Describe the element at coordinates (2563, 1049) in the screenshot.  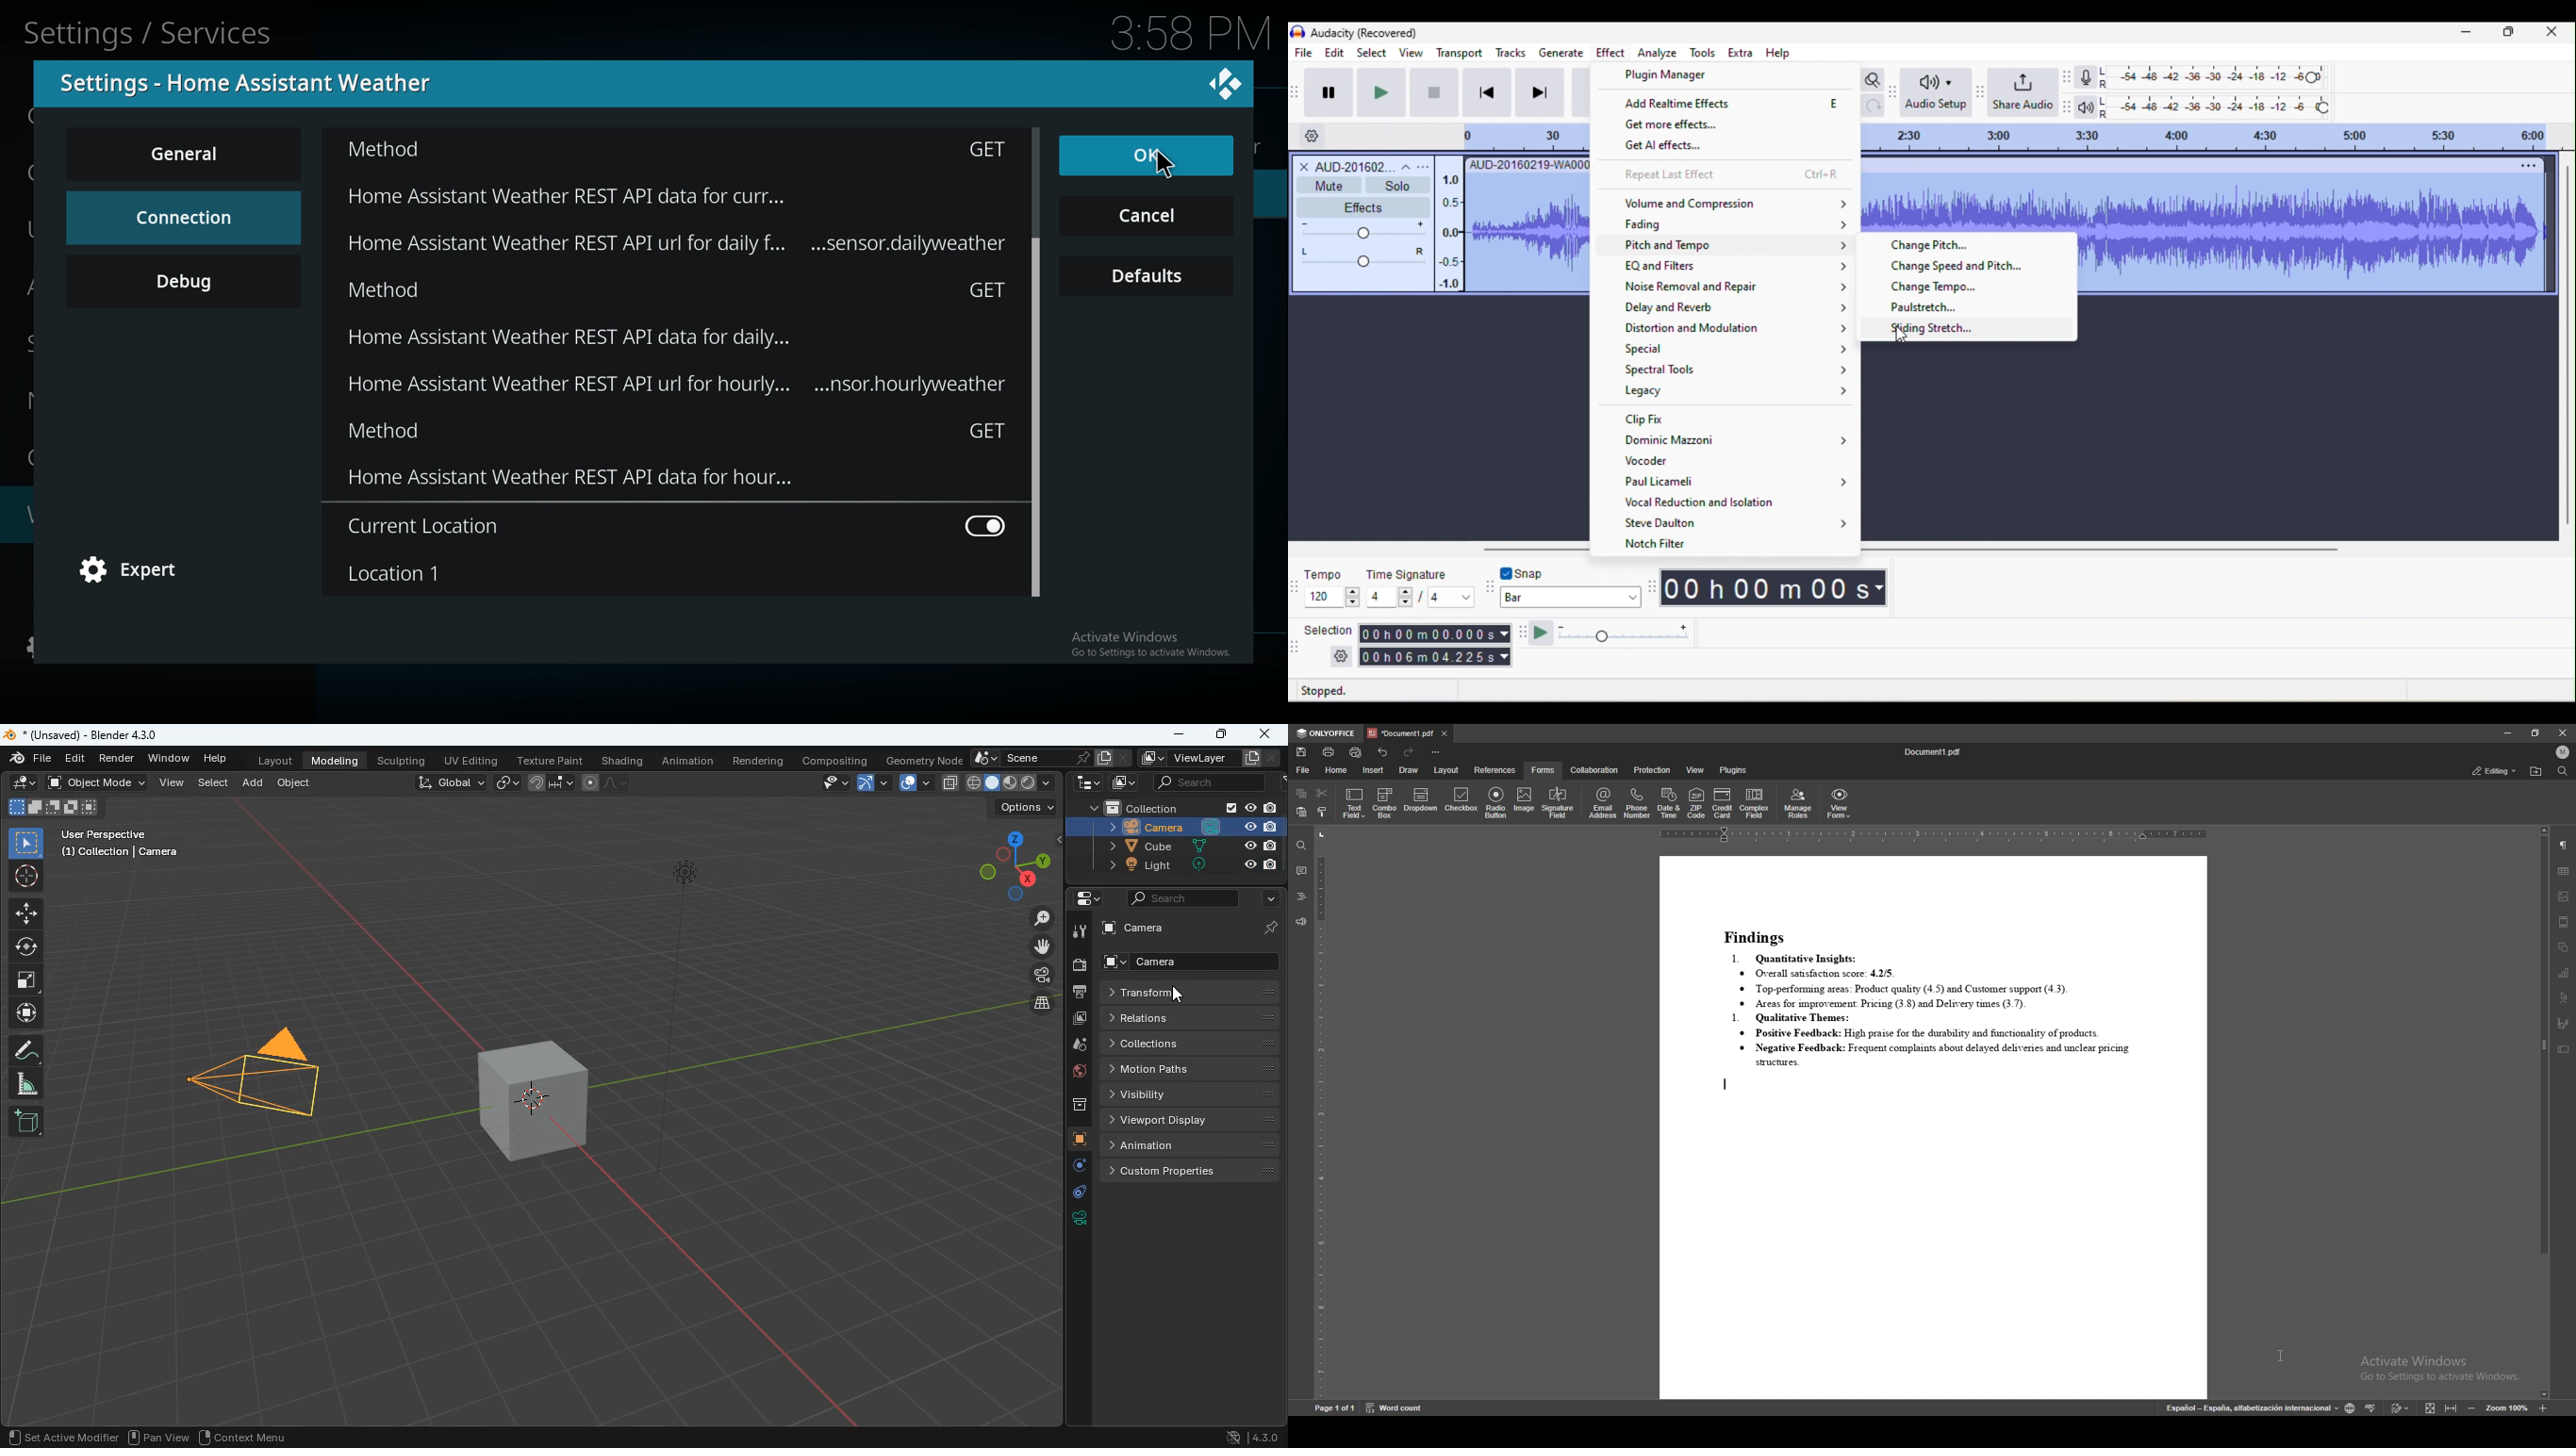
I see `text box` at that location.